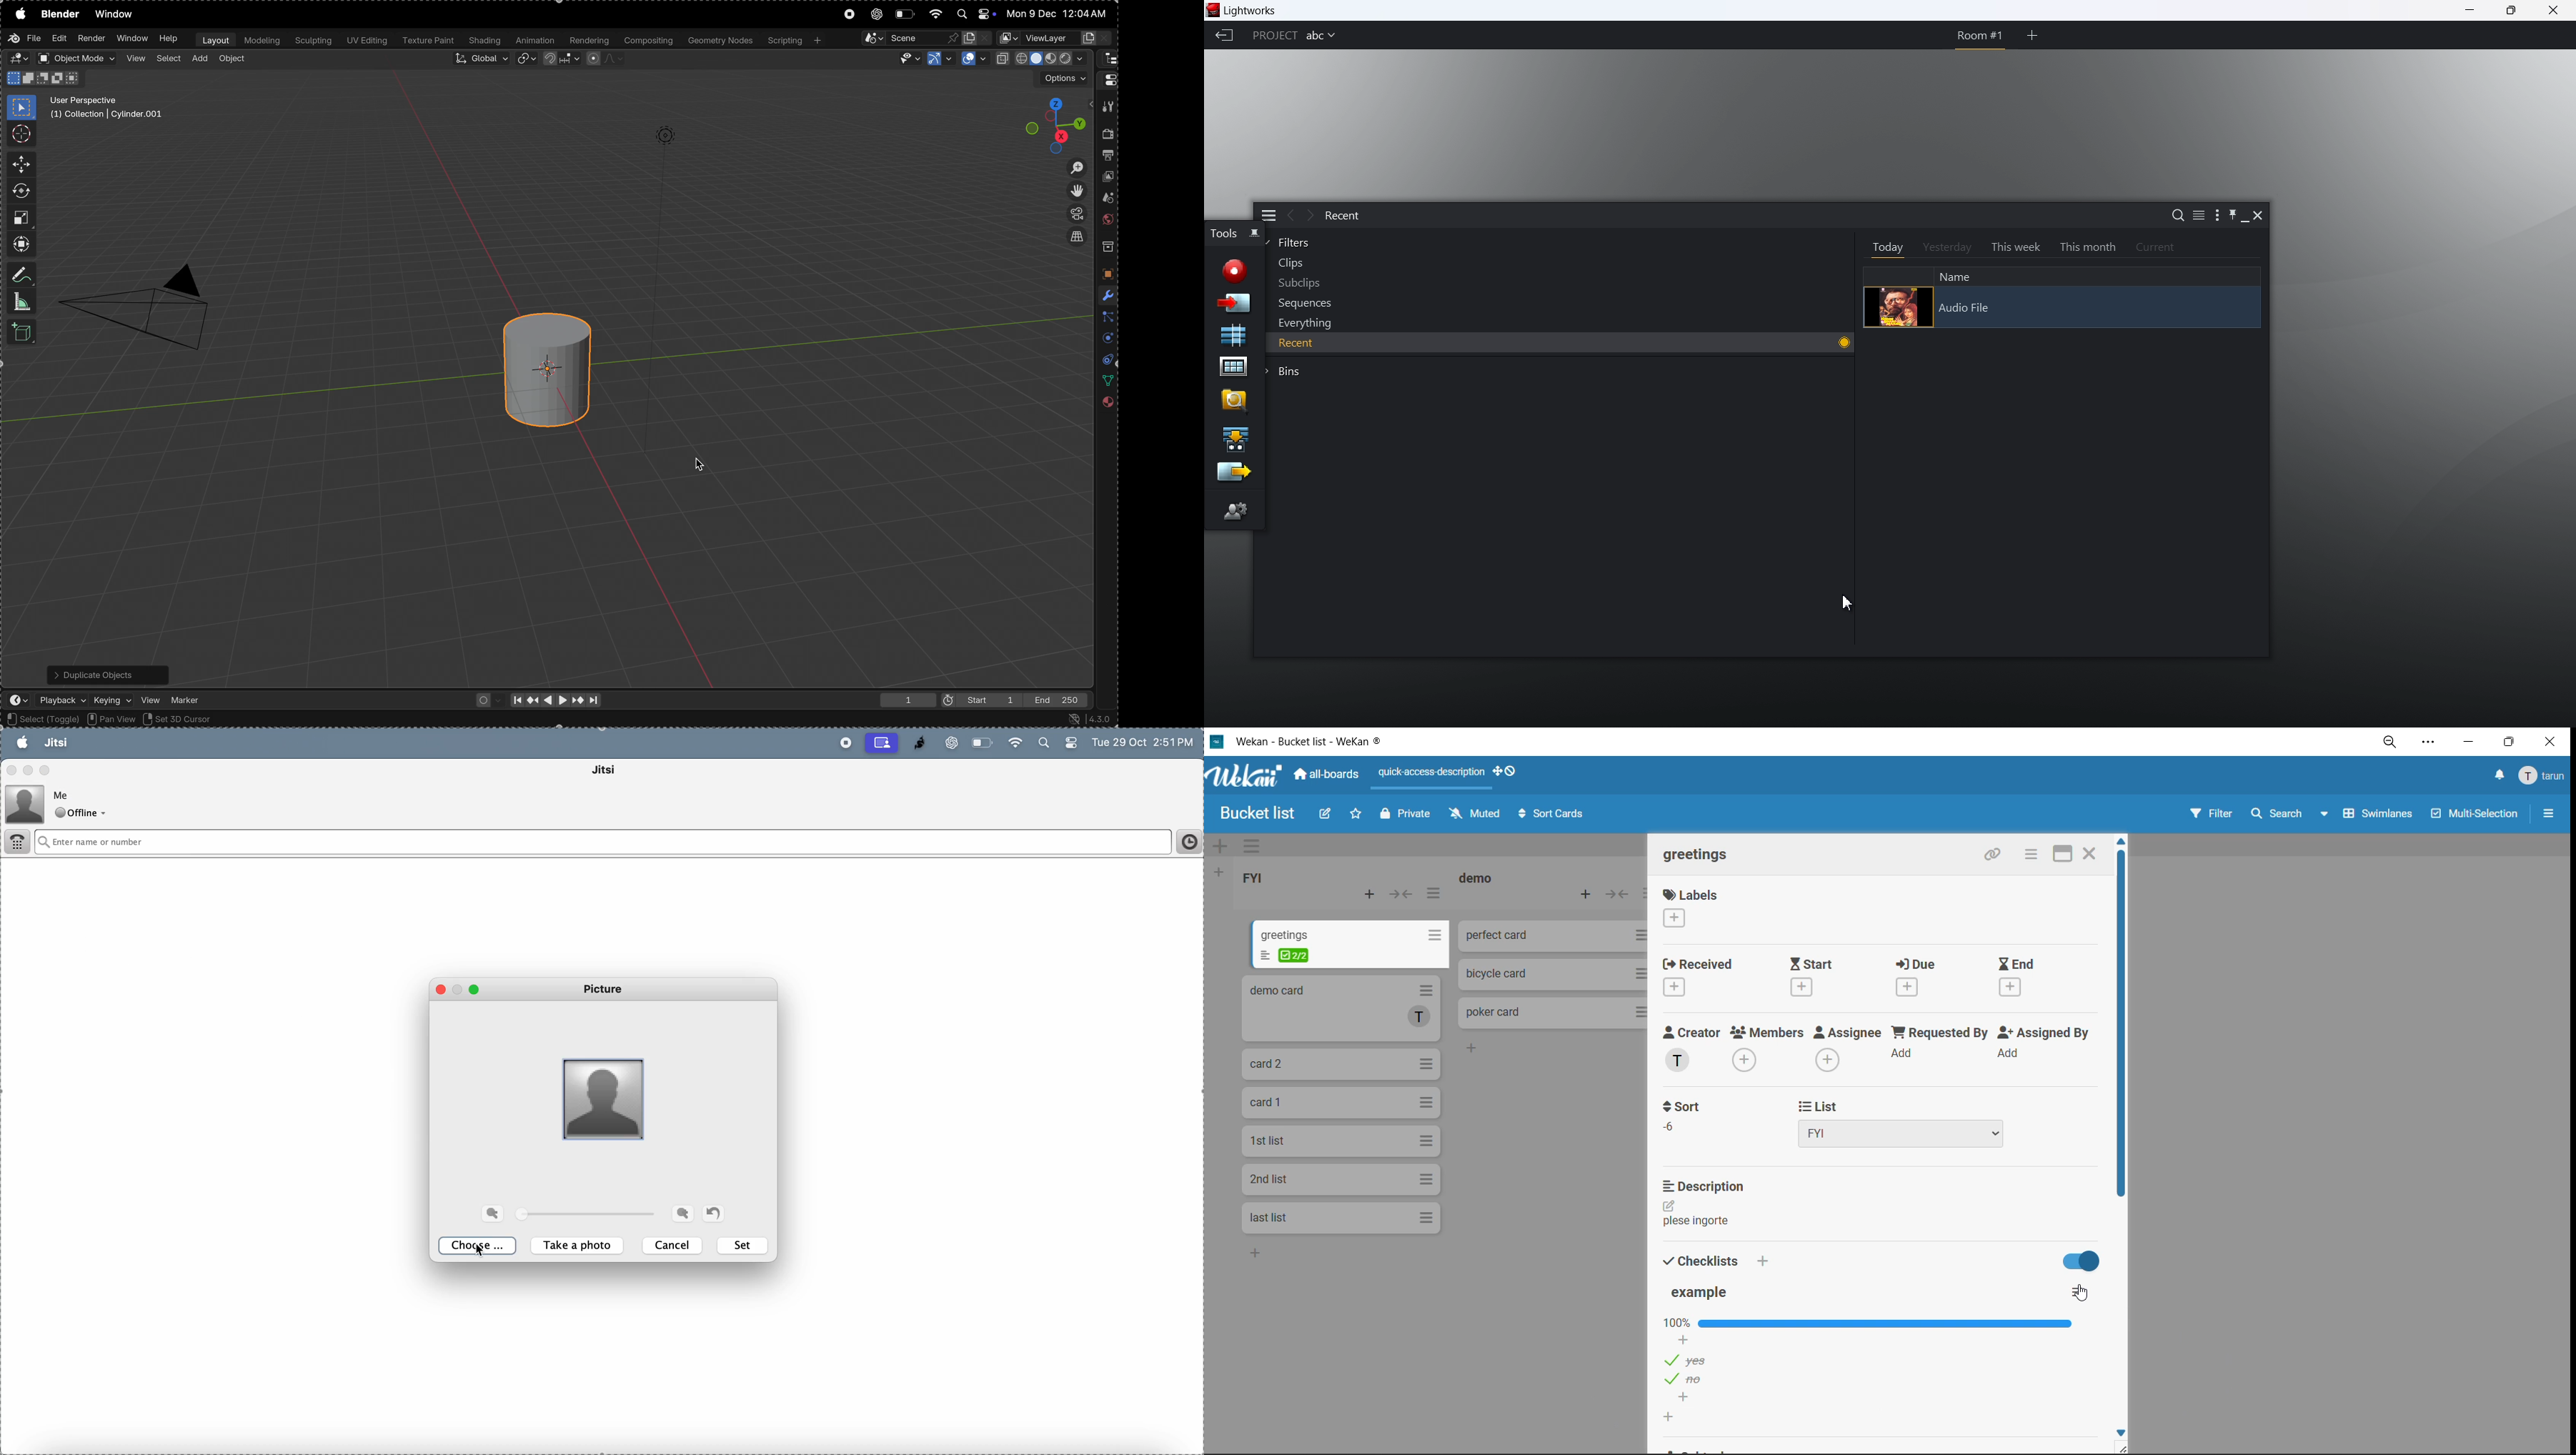 The image size is (2576, 1456). I want to click on add swimlane, so click(1220, 844).